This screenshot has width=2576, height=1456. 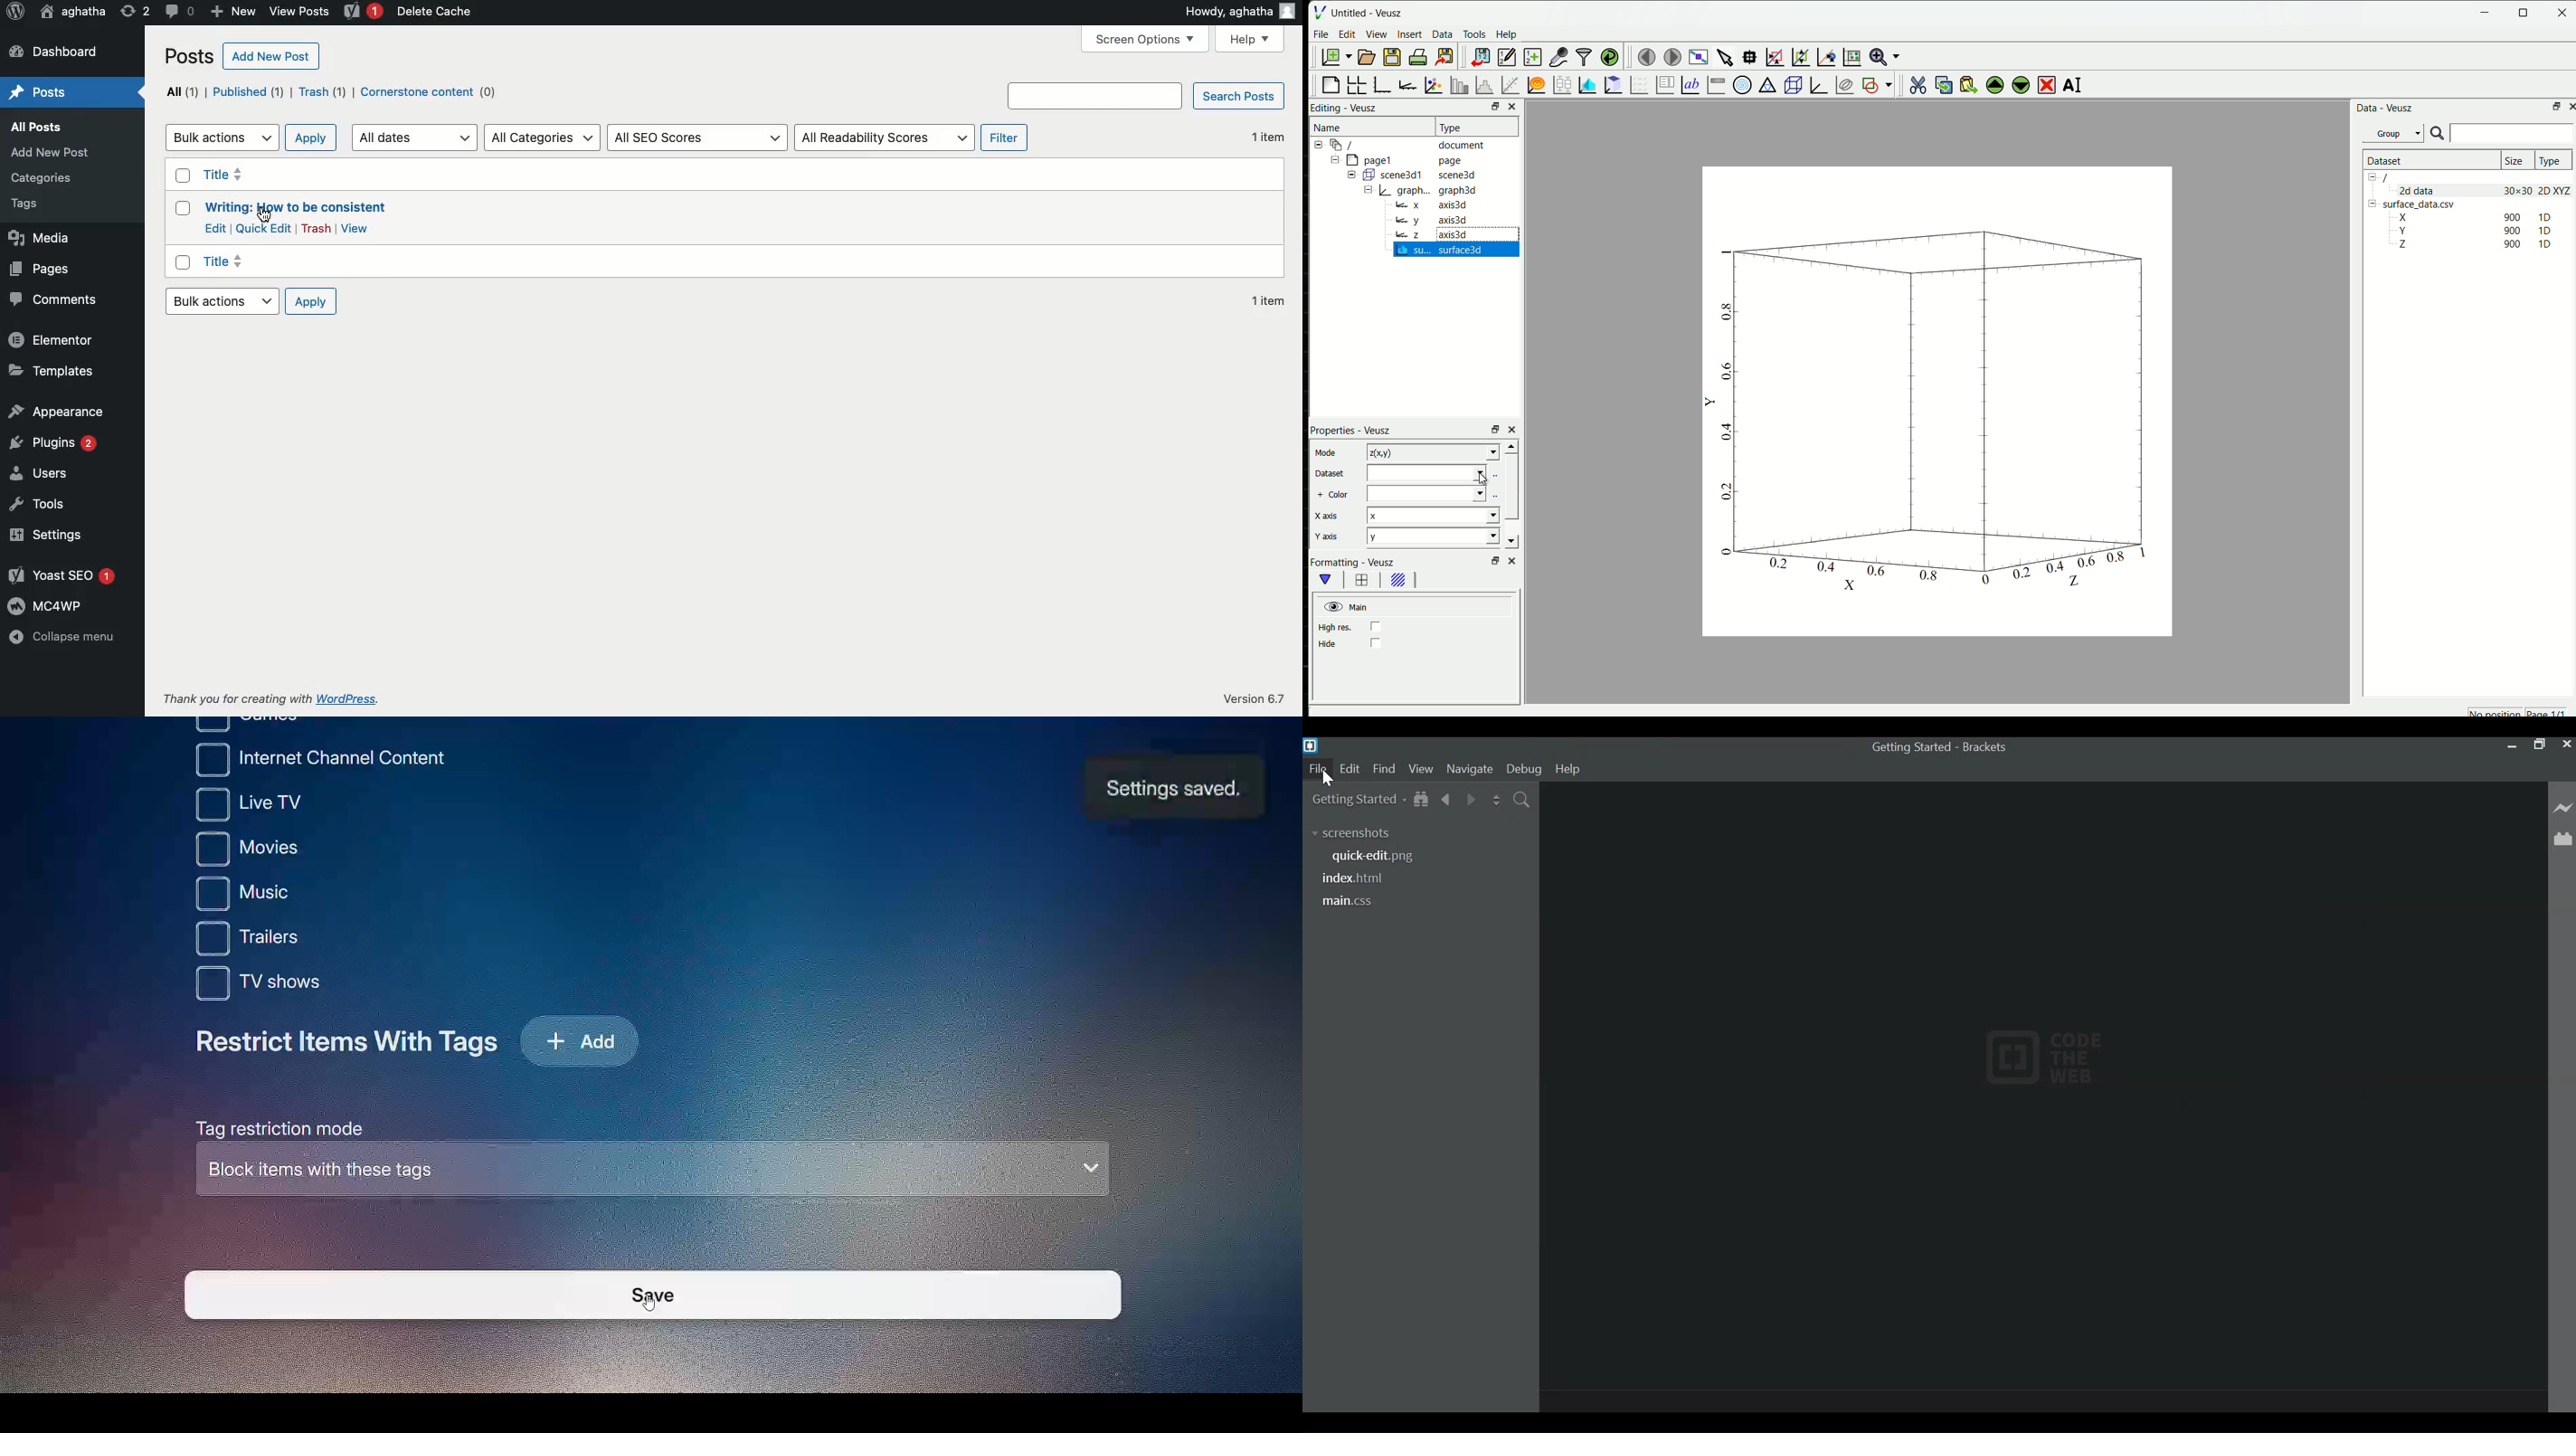 I want to click on Published, so click(x=248, y=92).